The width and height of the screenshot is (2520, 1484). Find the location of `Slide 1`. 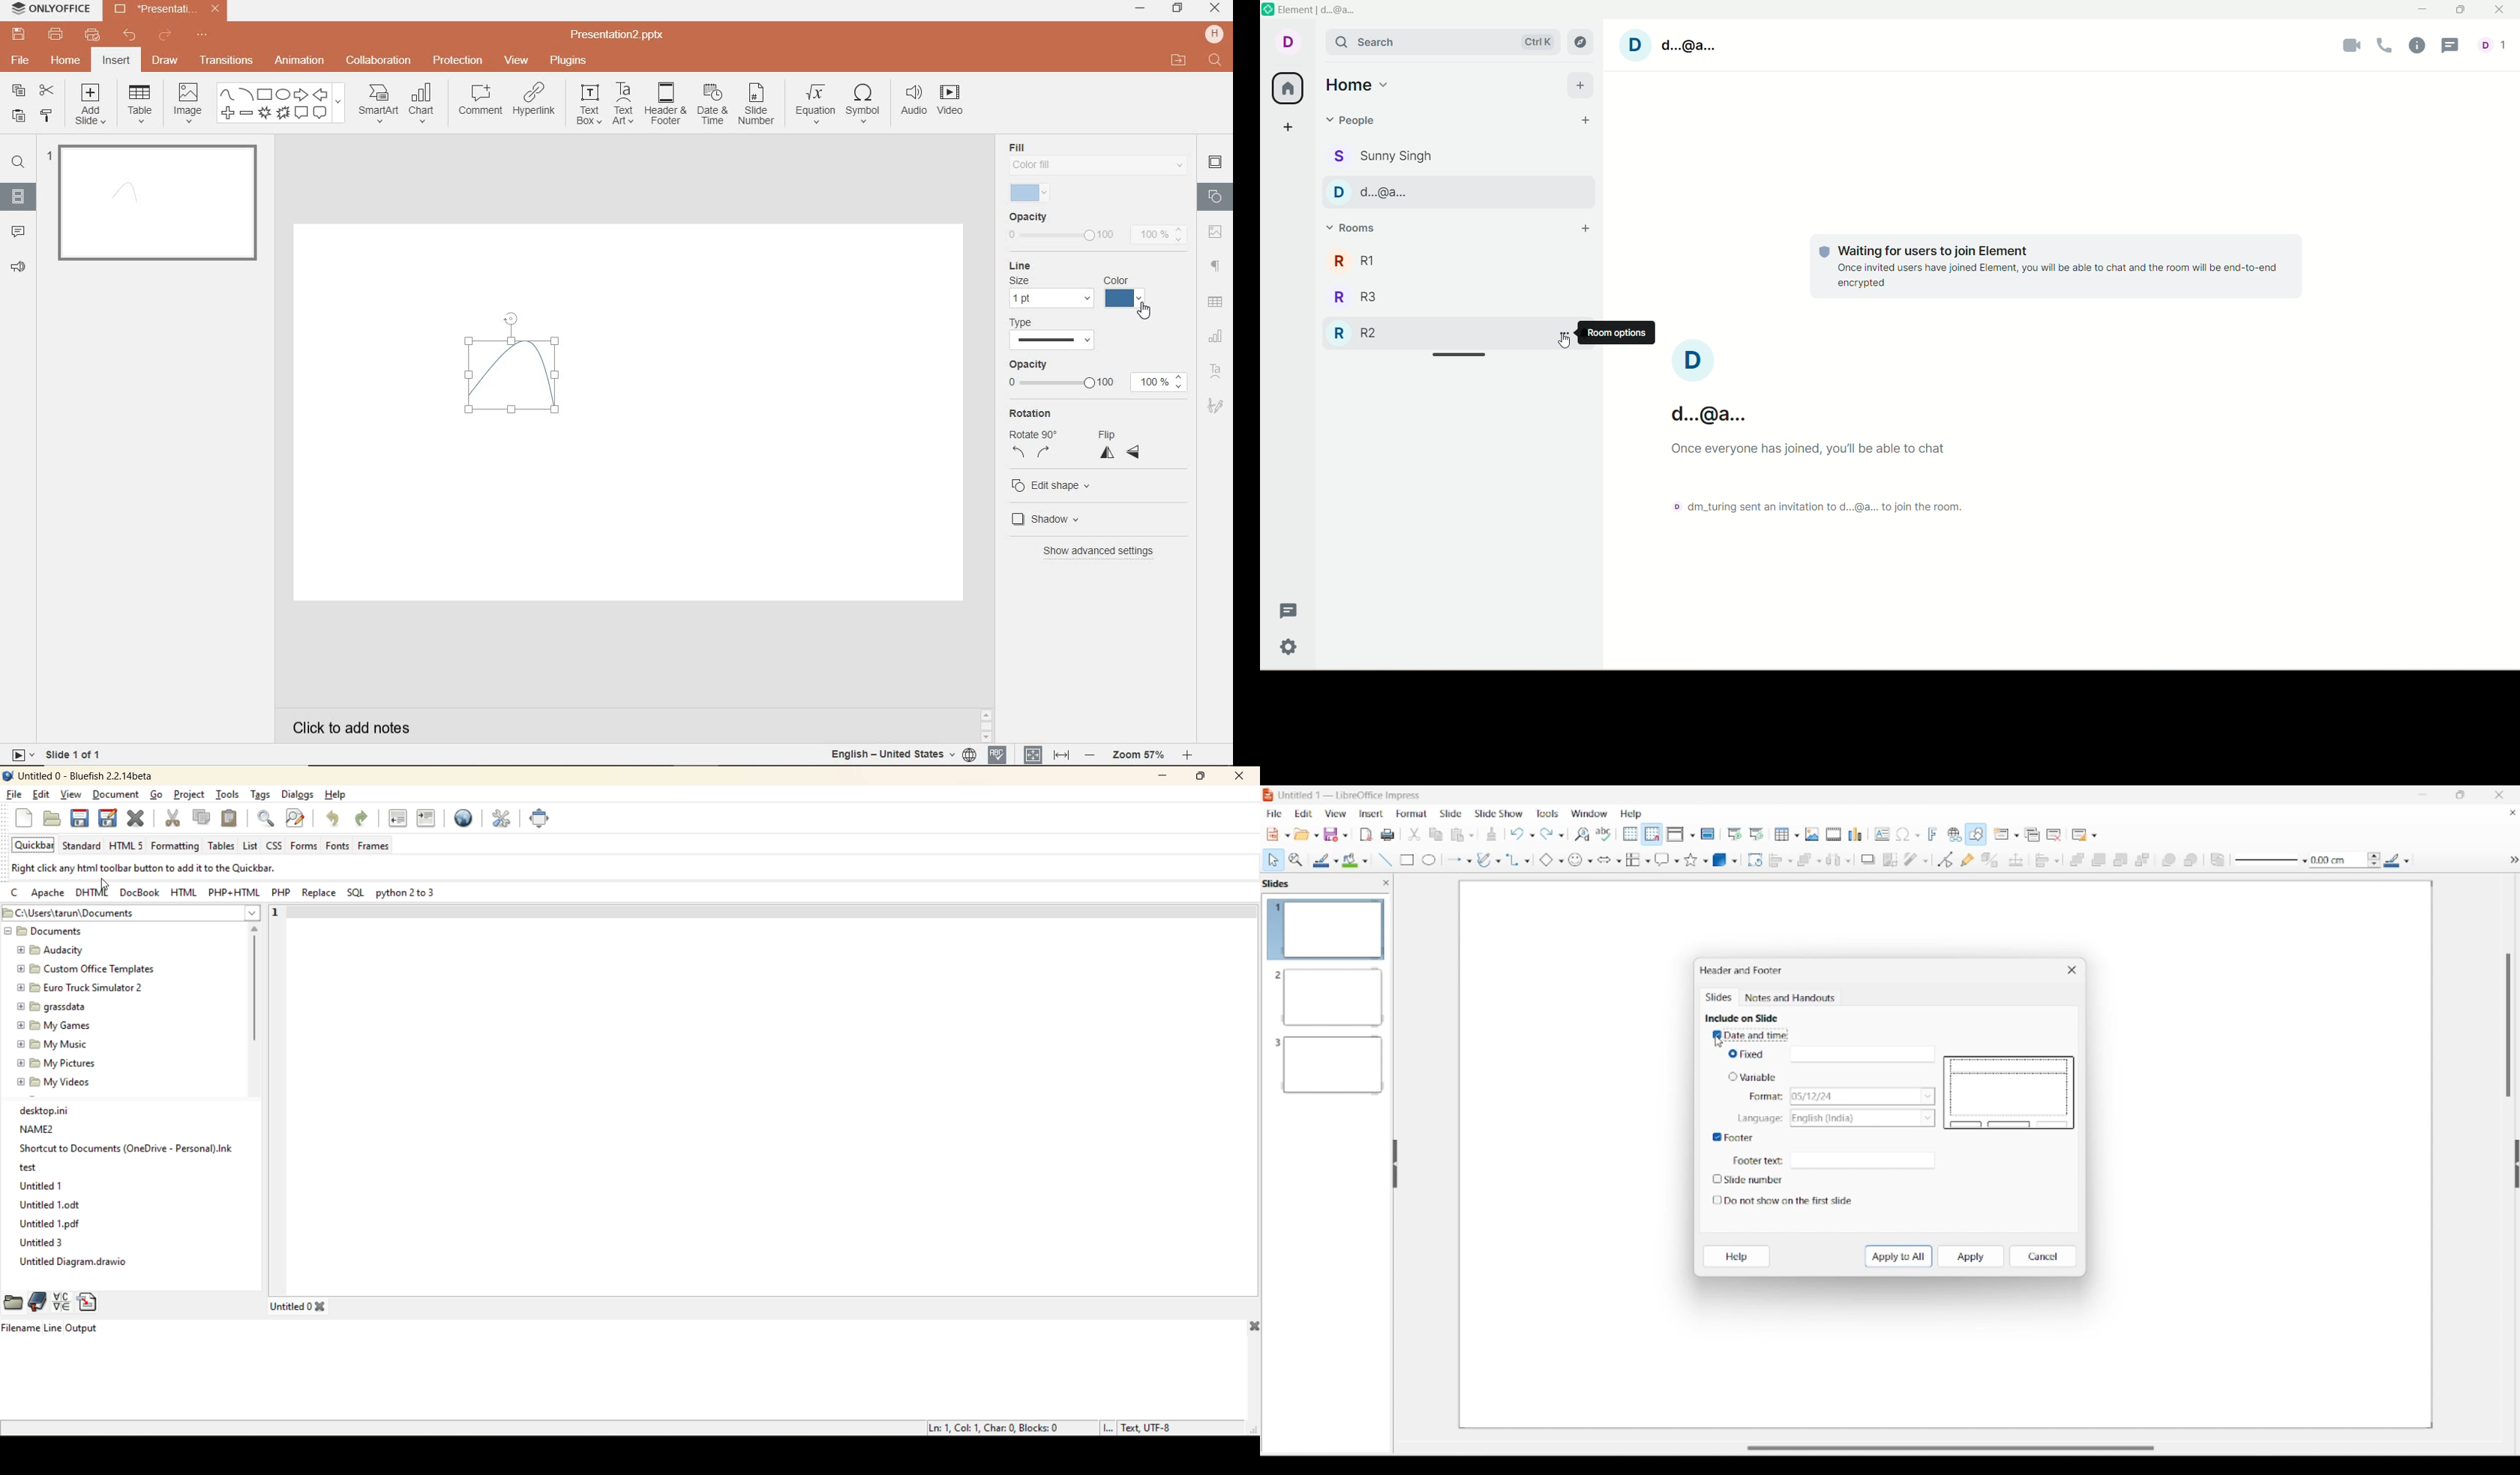

Slide 1 is located at coordinates (1323, 929).